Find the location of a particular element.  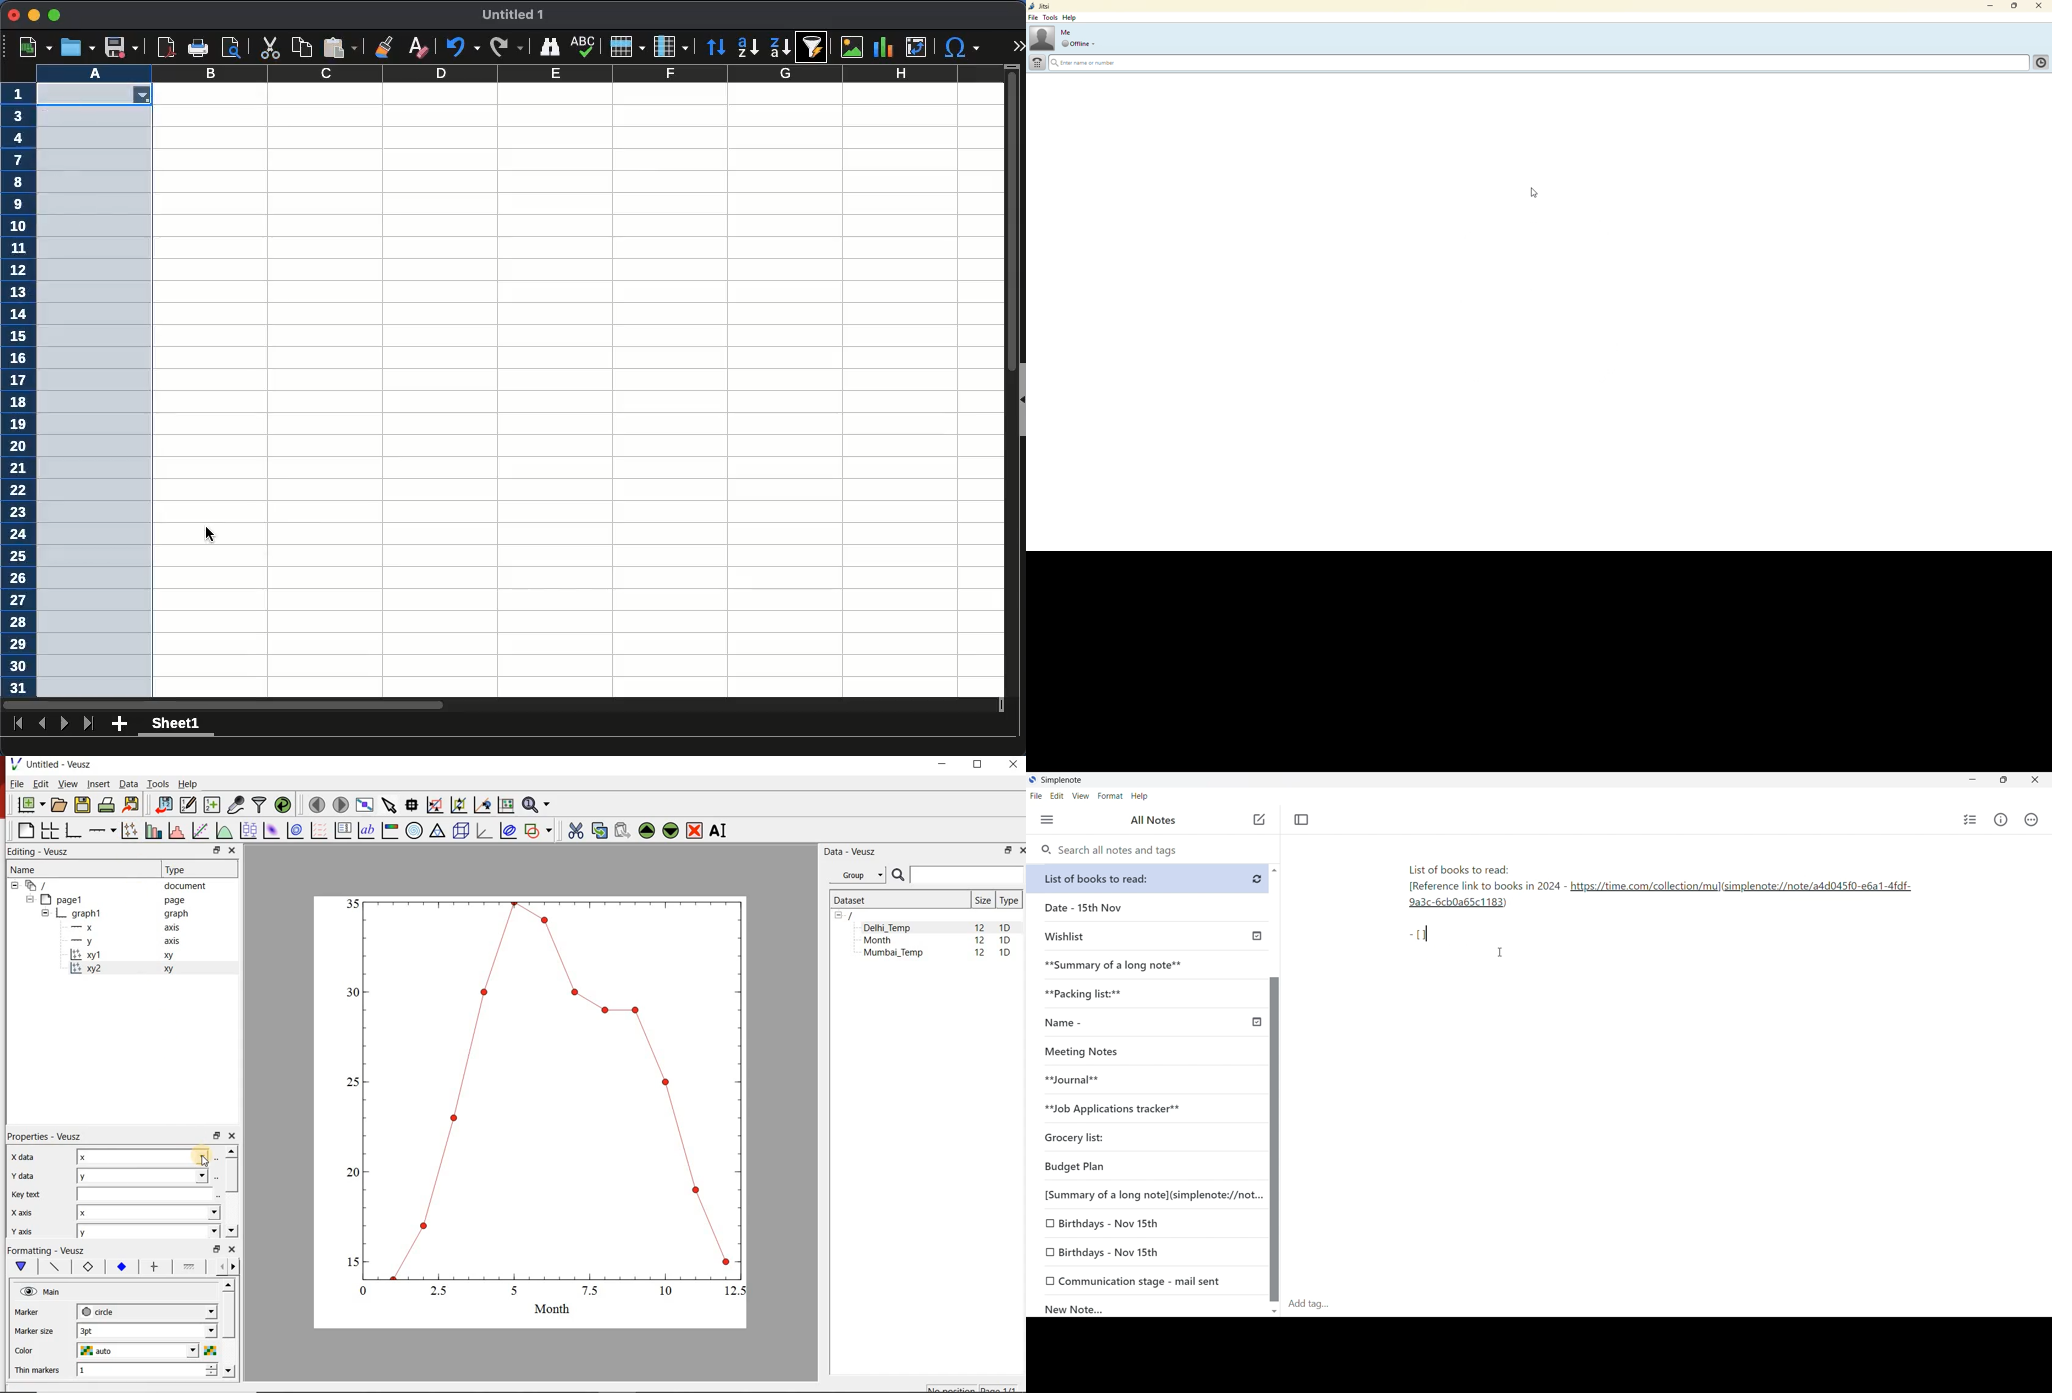

add is located at coordinates (120, 723).